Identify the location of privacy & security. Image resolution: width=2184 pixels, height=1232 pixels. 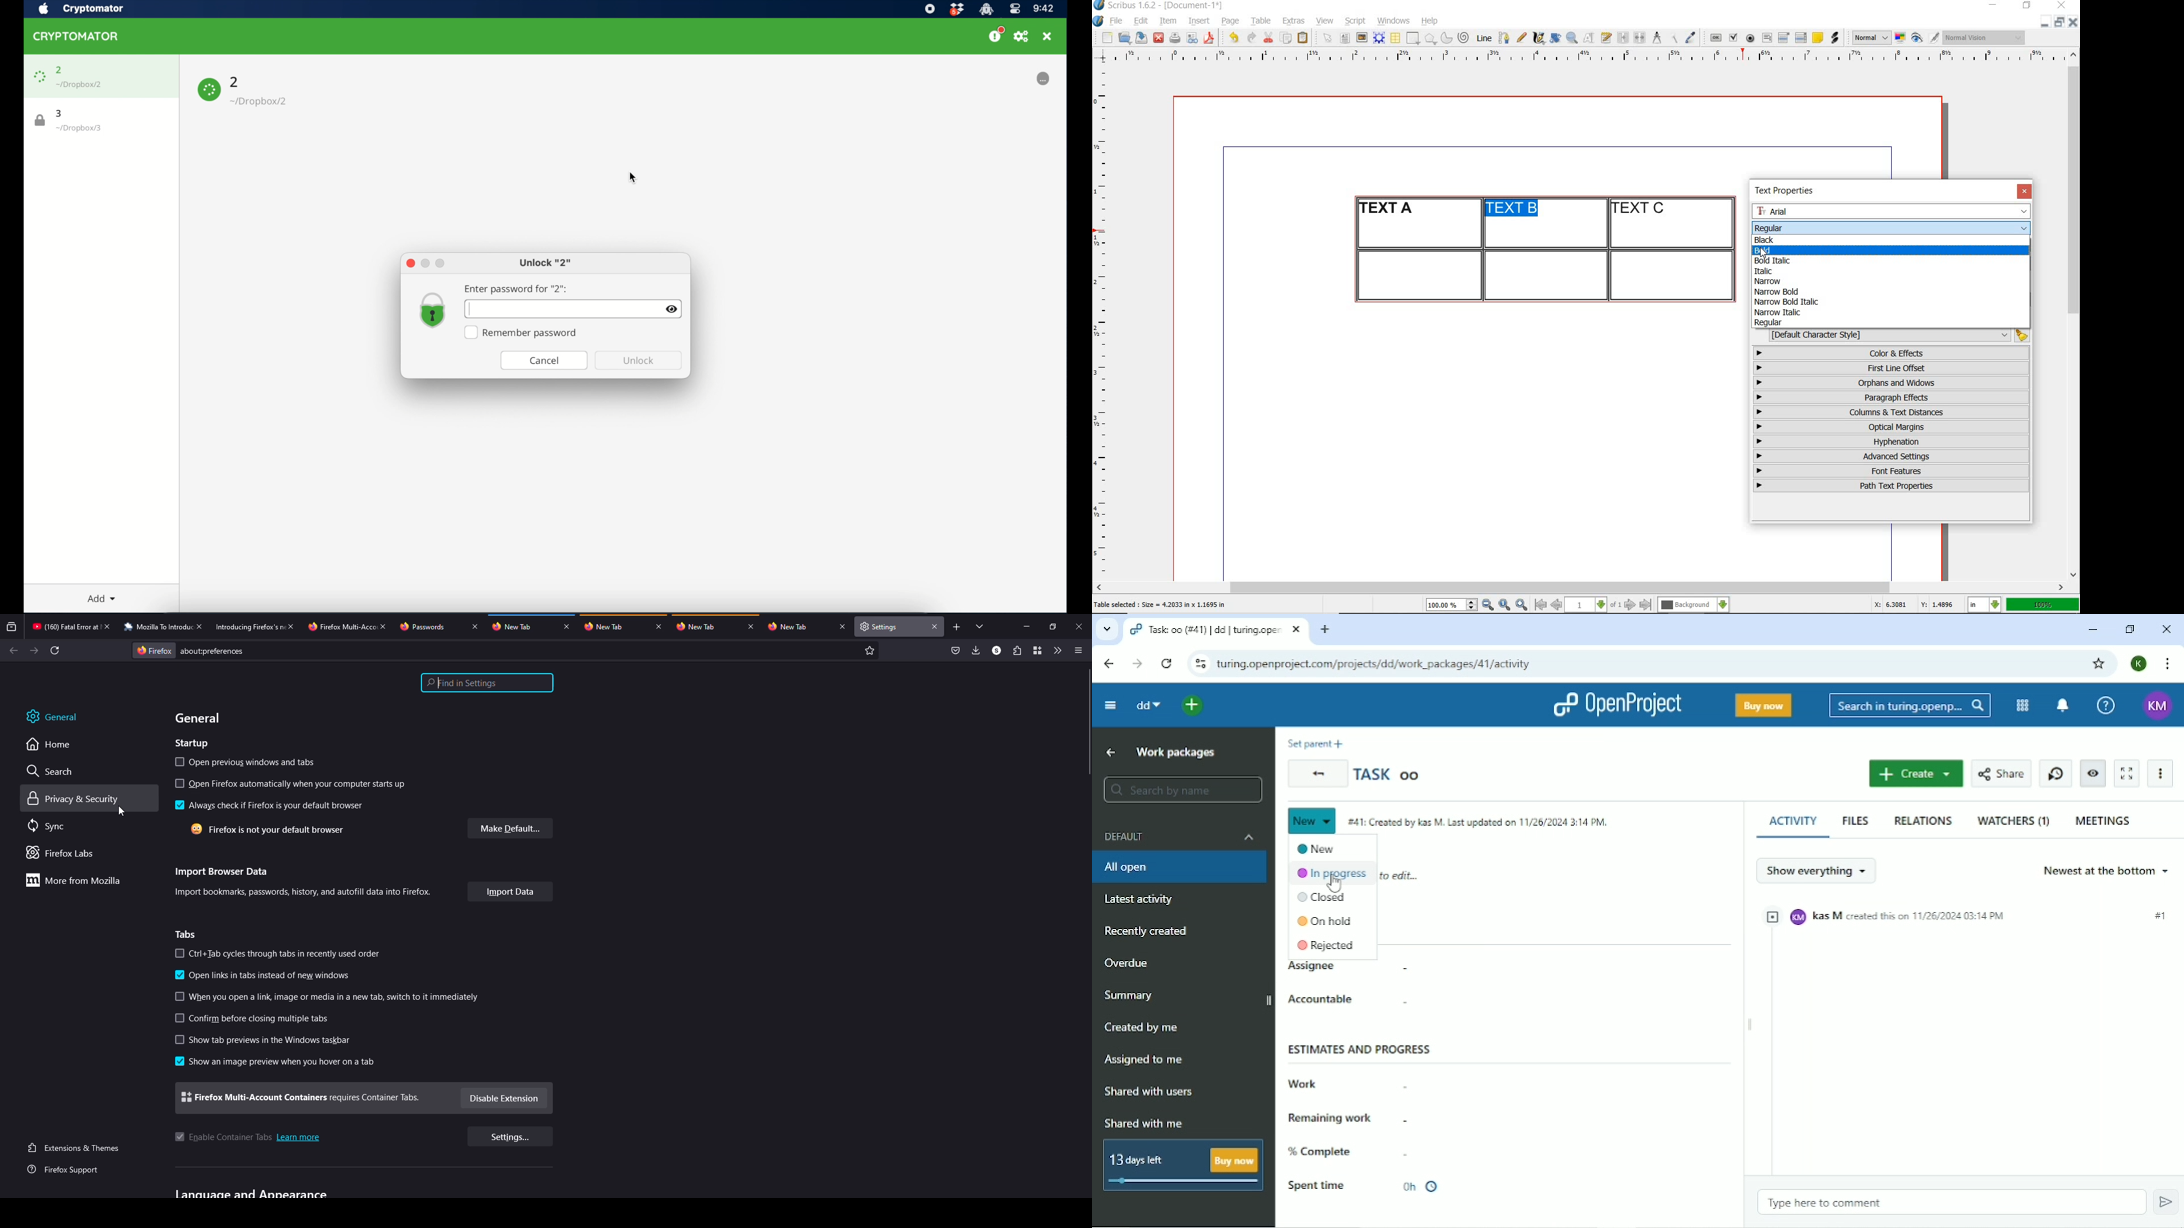
(76, 799).